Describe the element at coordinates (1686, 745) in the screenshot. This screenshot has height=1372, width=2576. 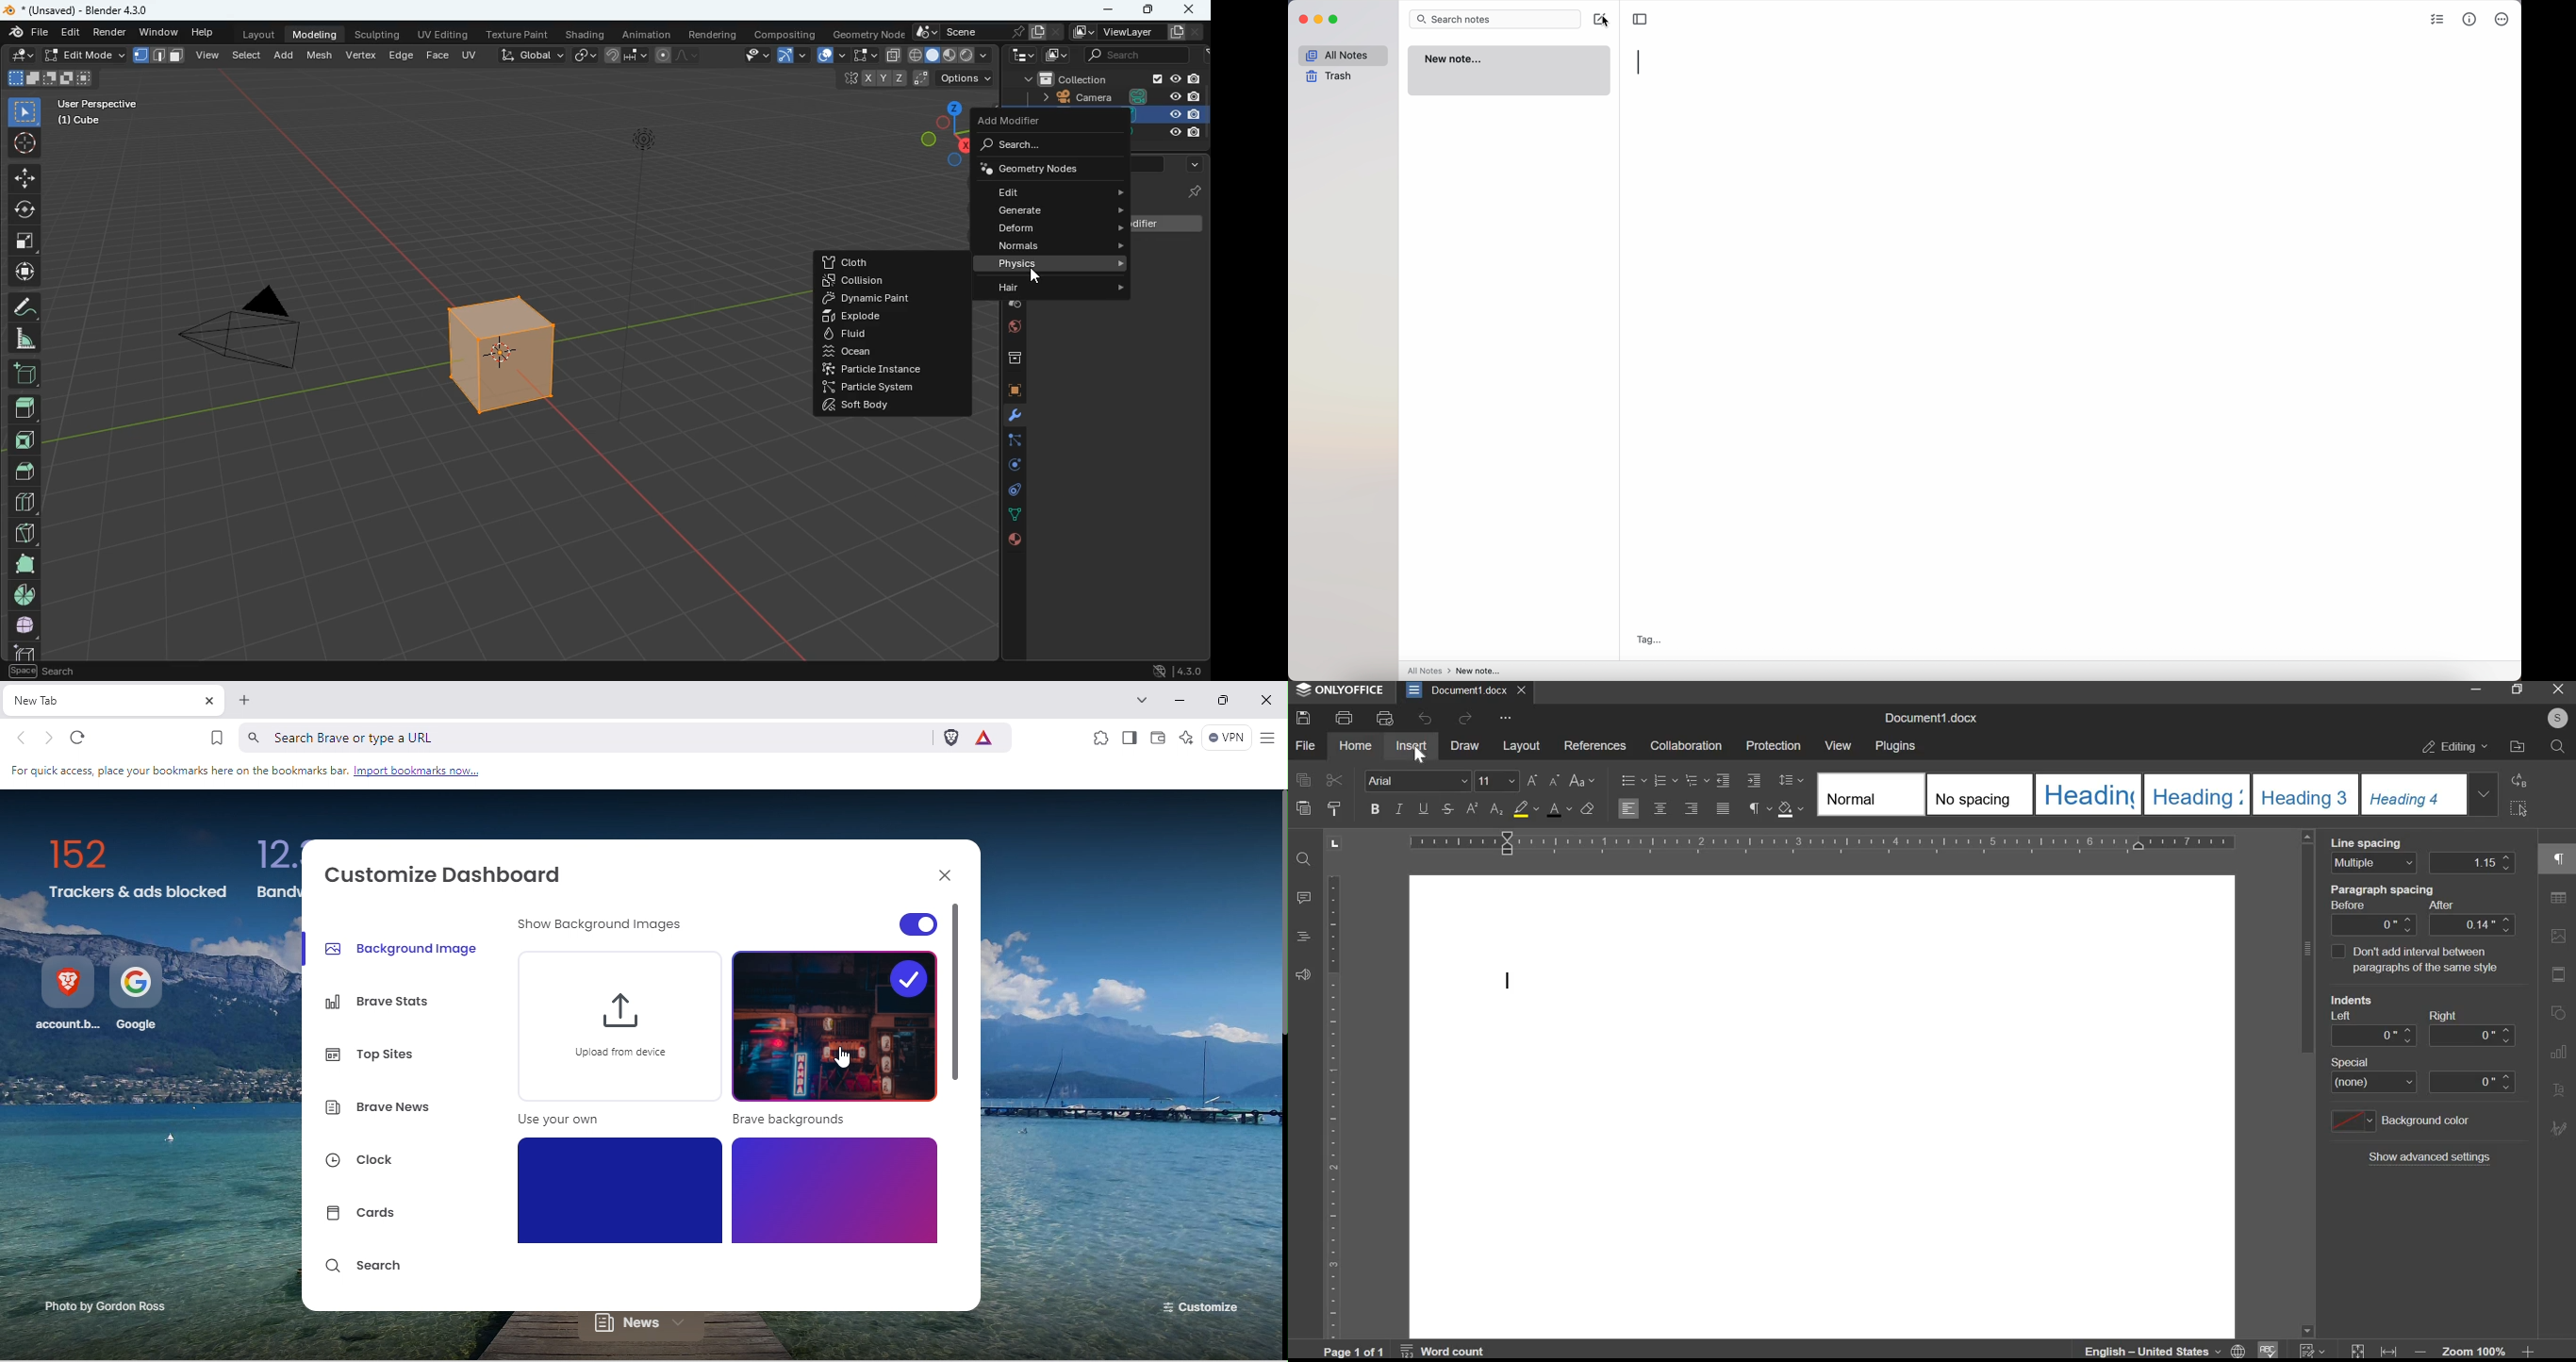
I see `collaboration` at that location.